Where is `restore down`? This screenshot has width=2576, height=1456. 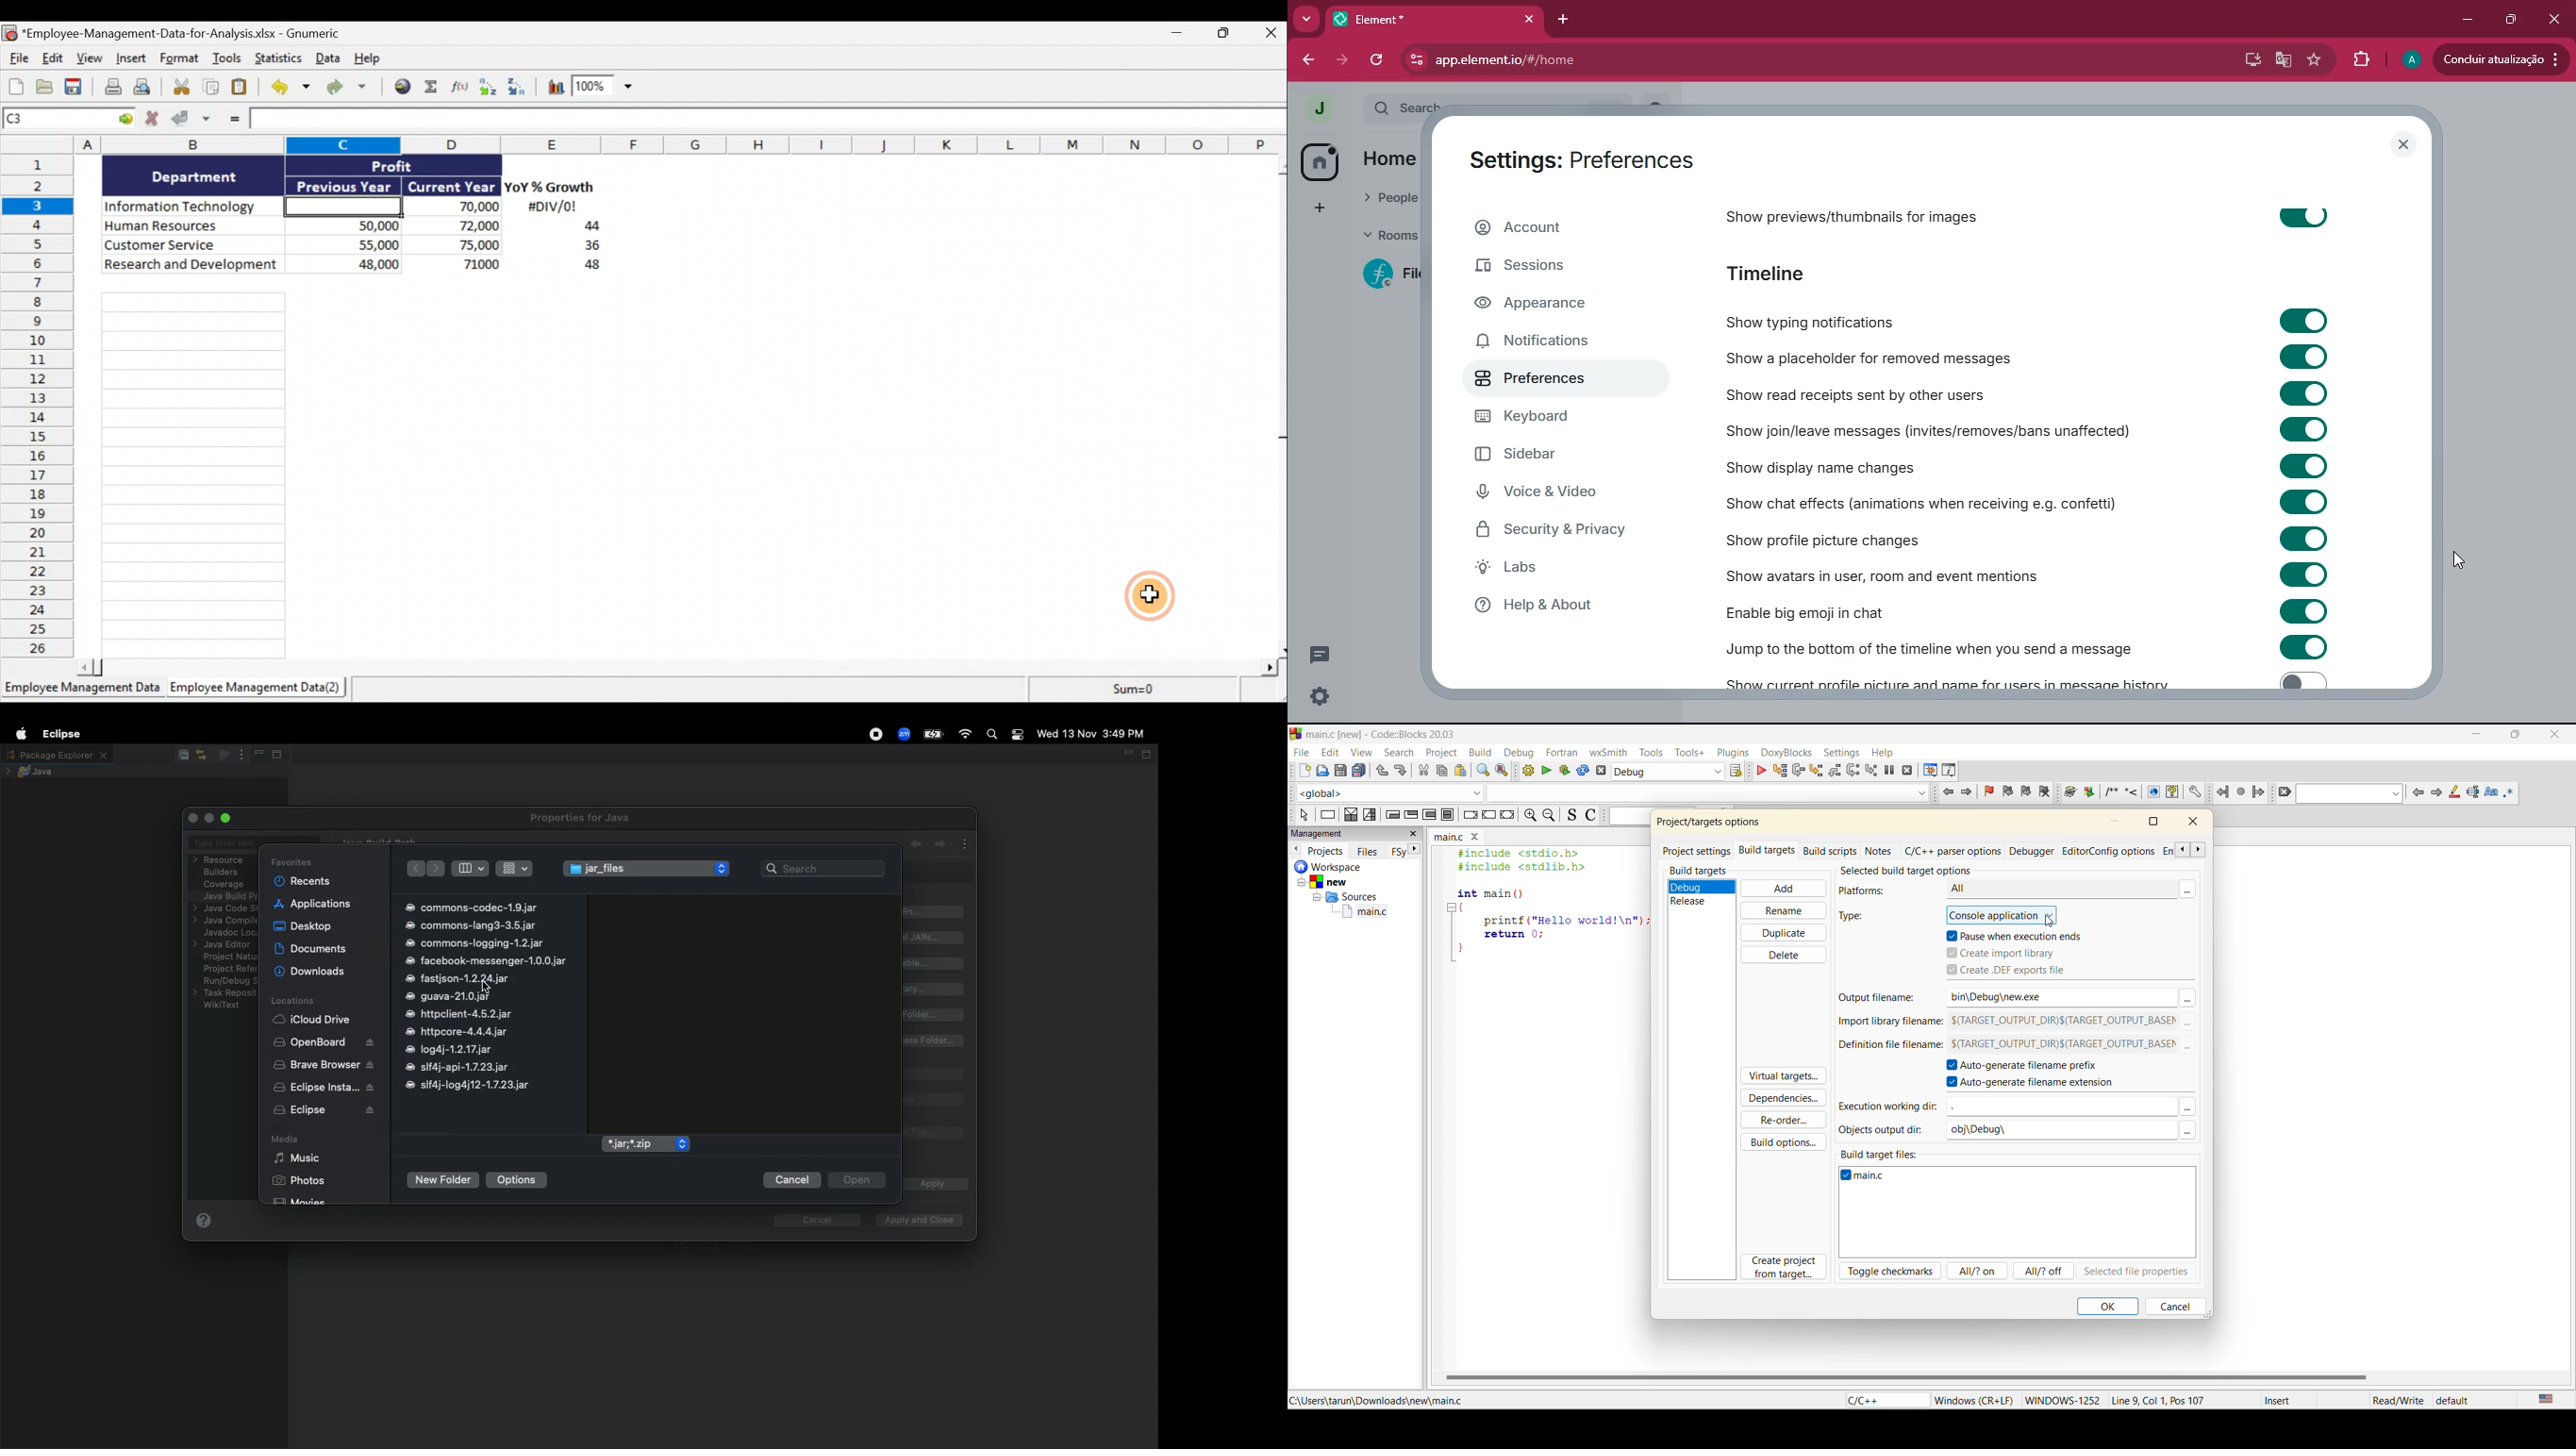 restore down is located at coordinates (2512, 20).